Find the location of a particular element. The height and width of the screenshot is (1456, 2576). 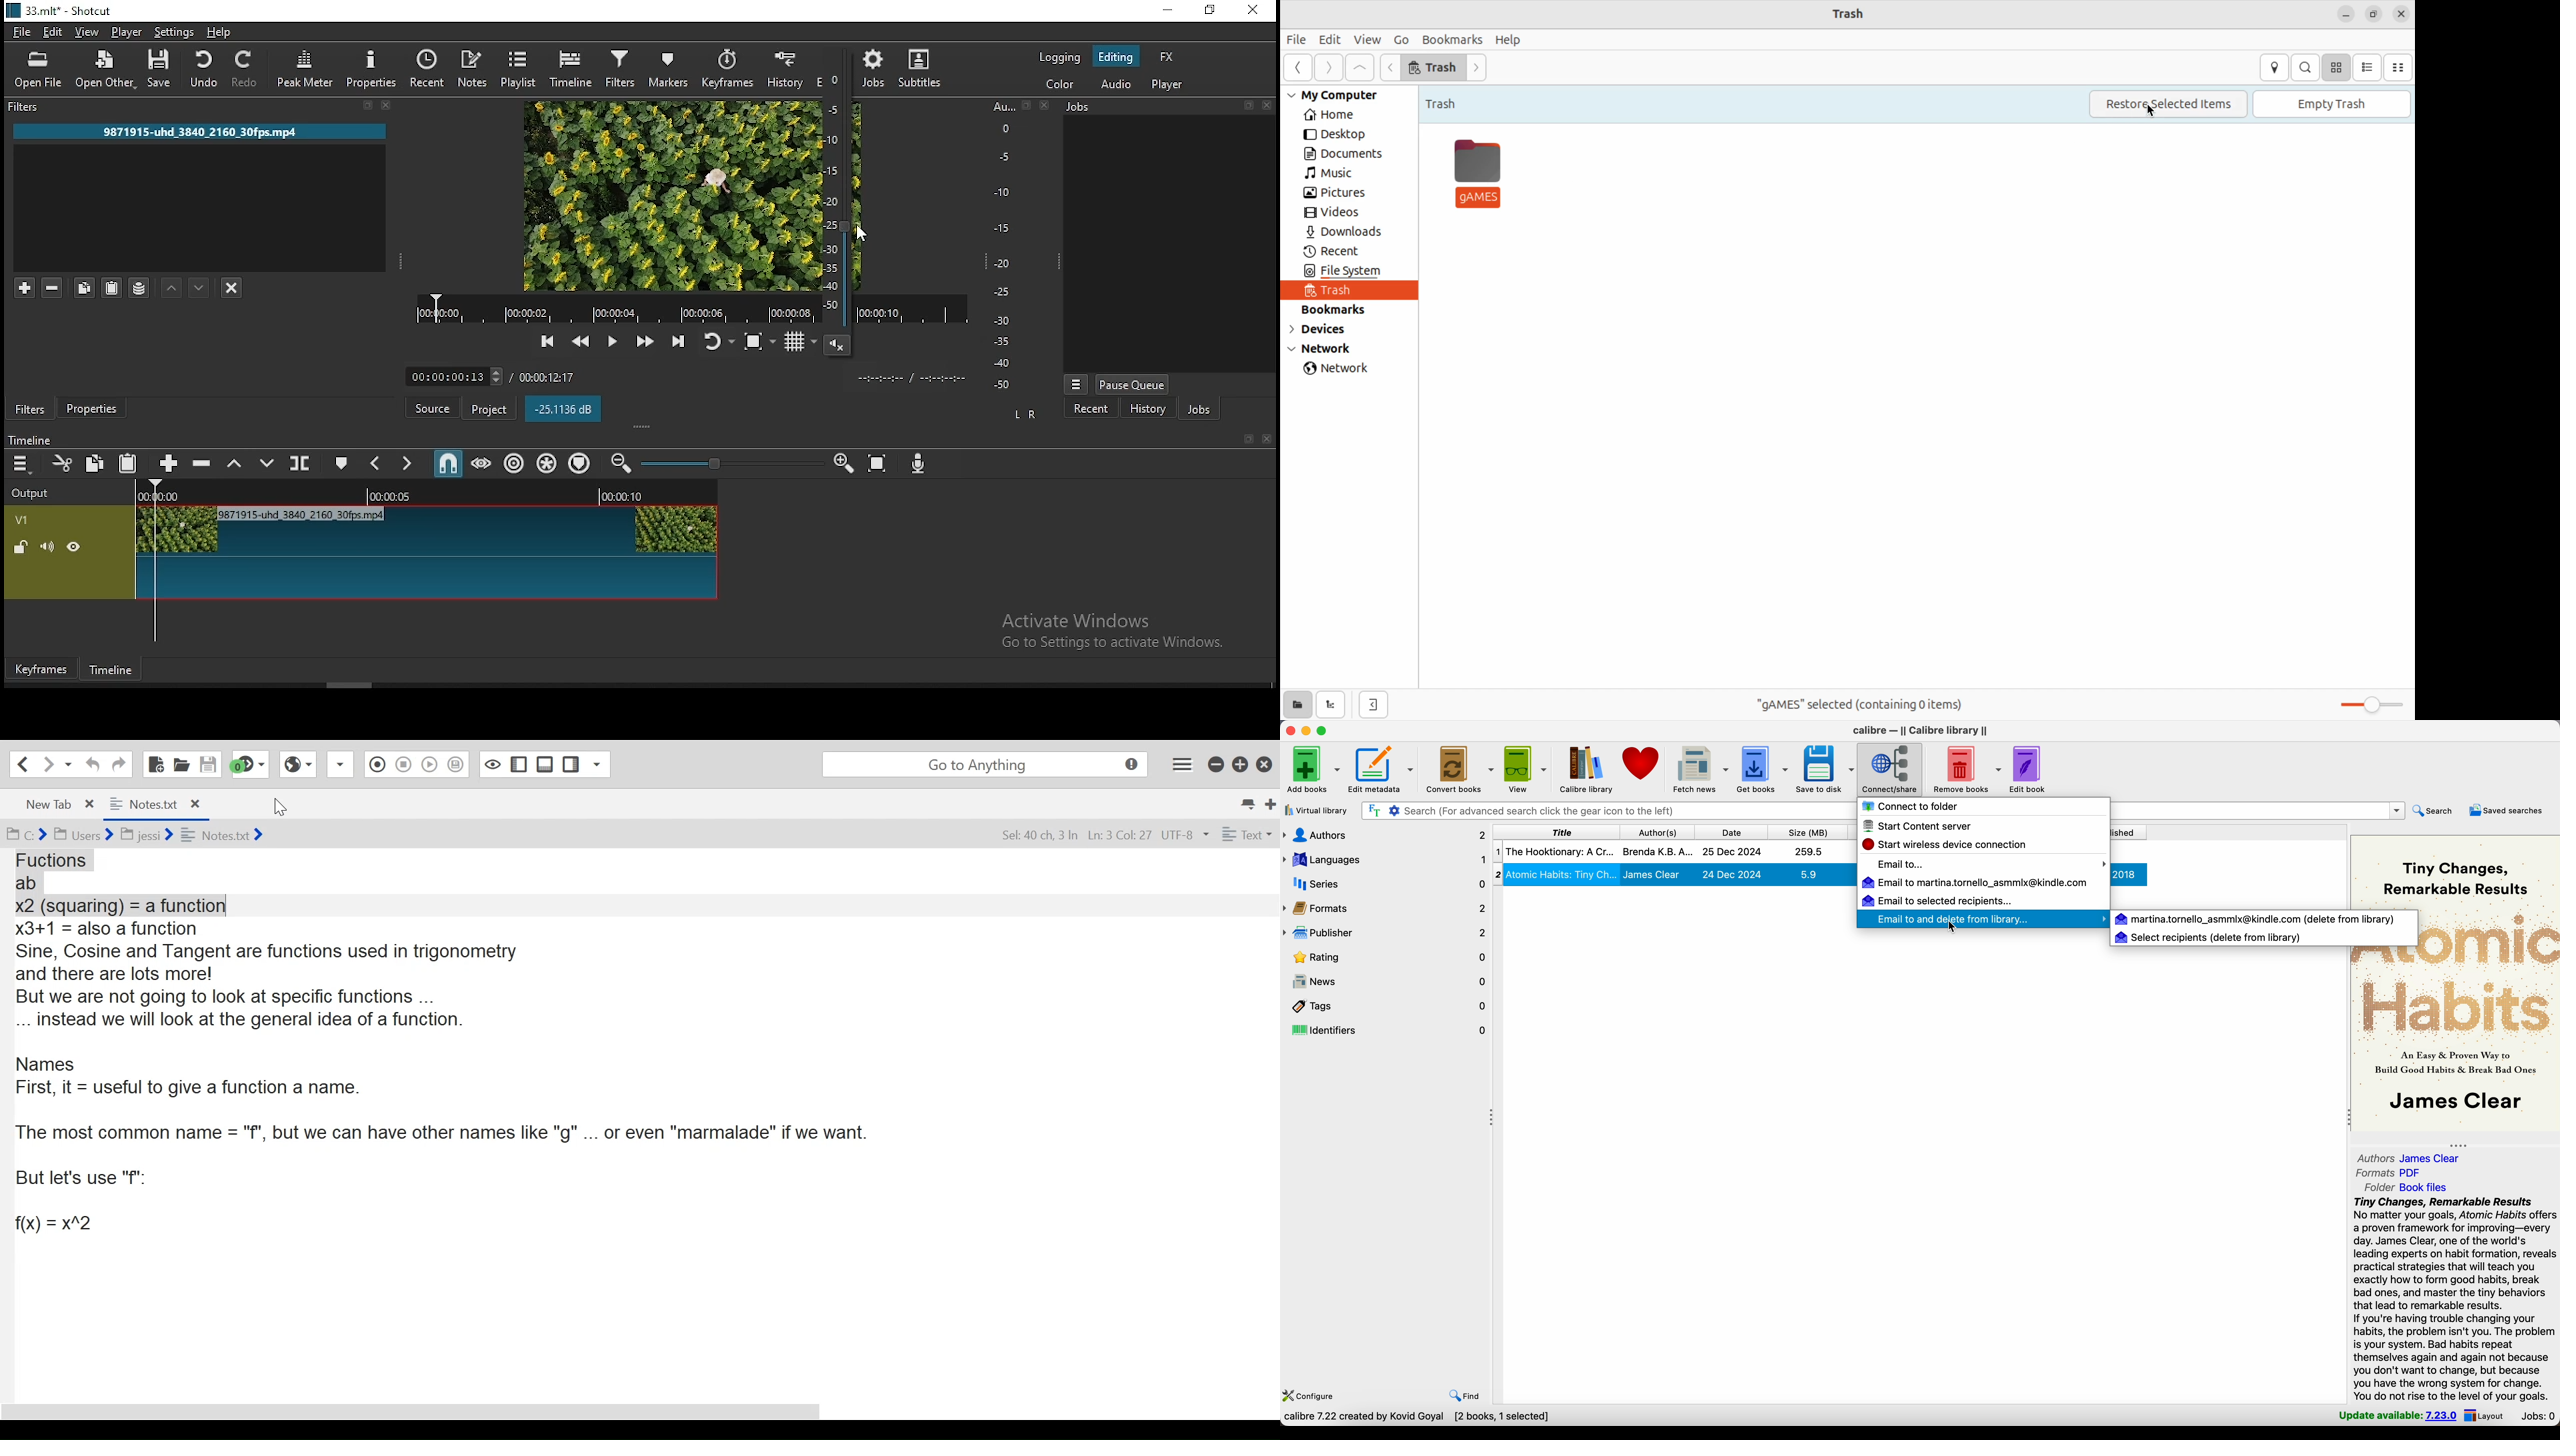

recent is located at coordinates (1095, 409).